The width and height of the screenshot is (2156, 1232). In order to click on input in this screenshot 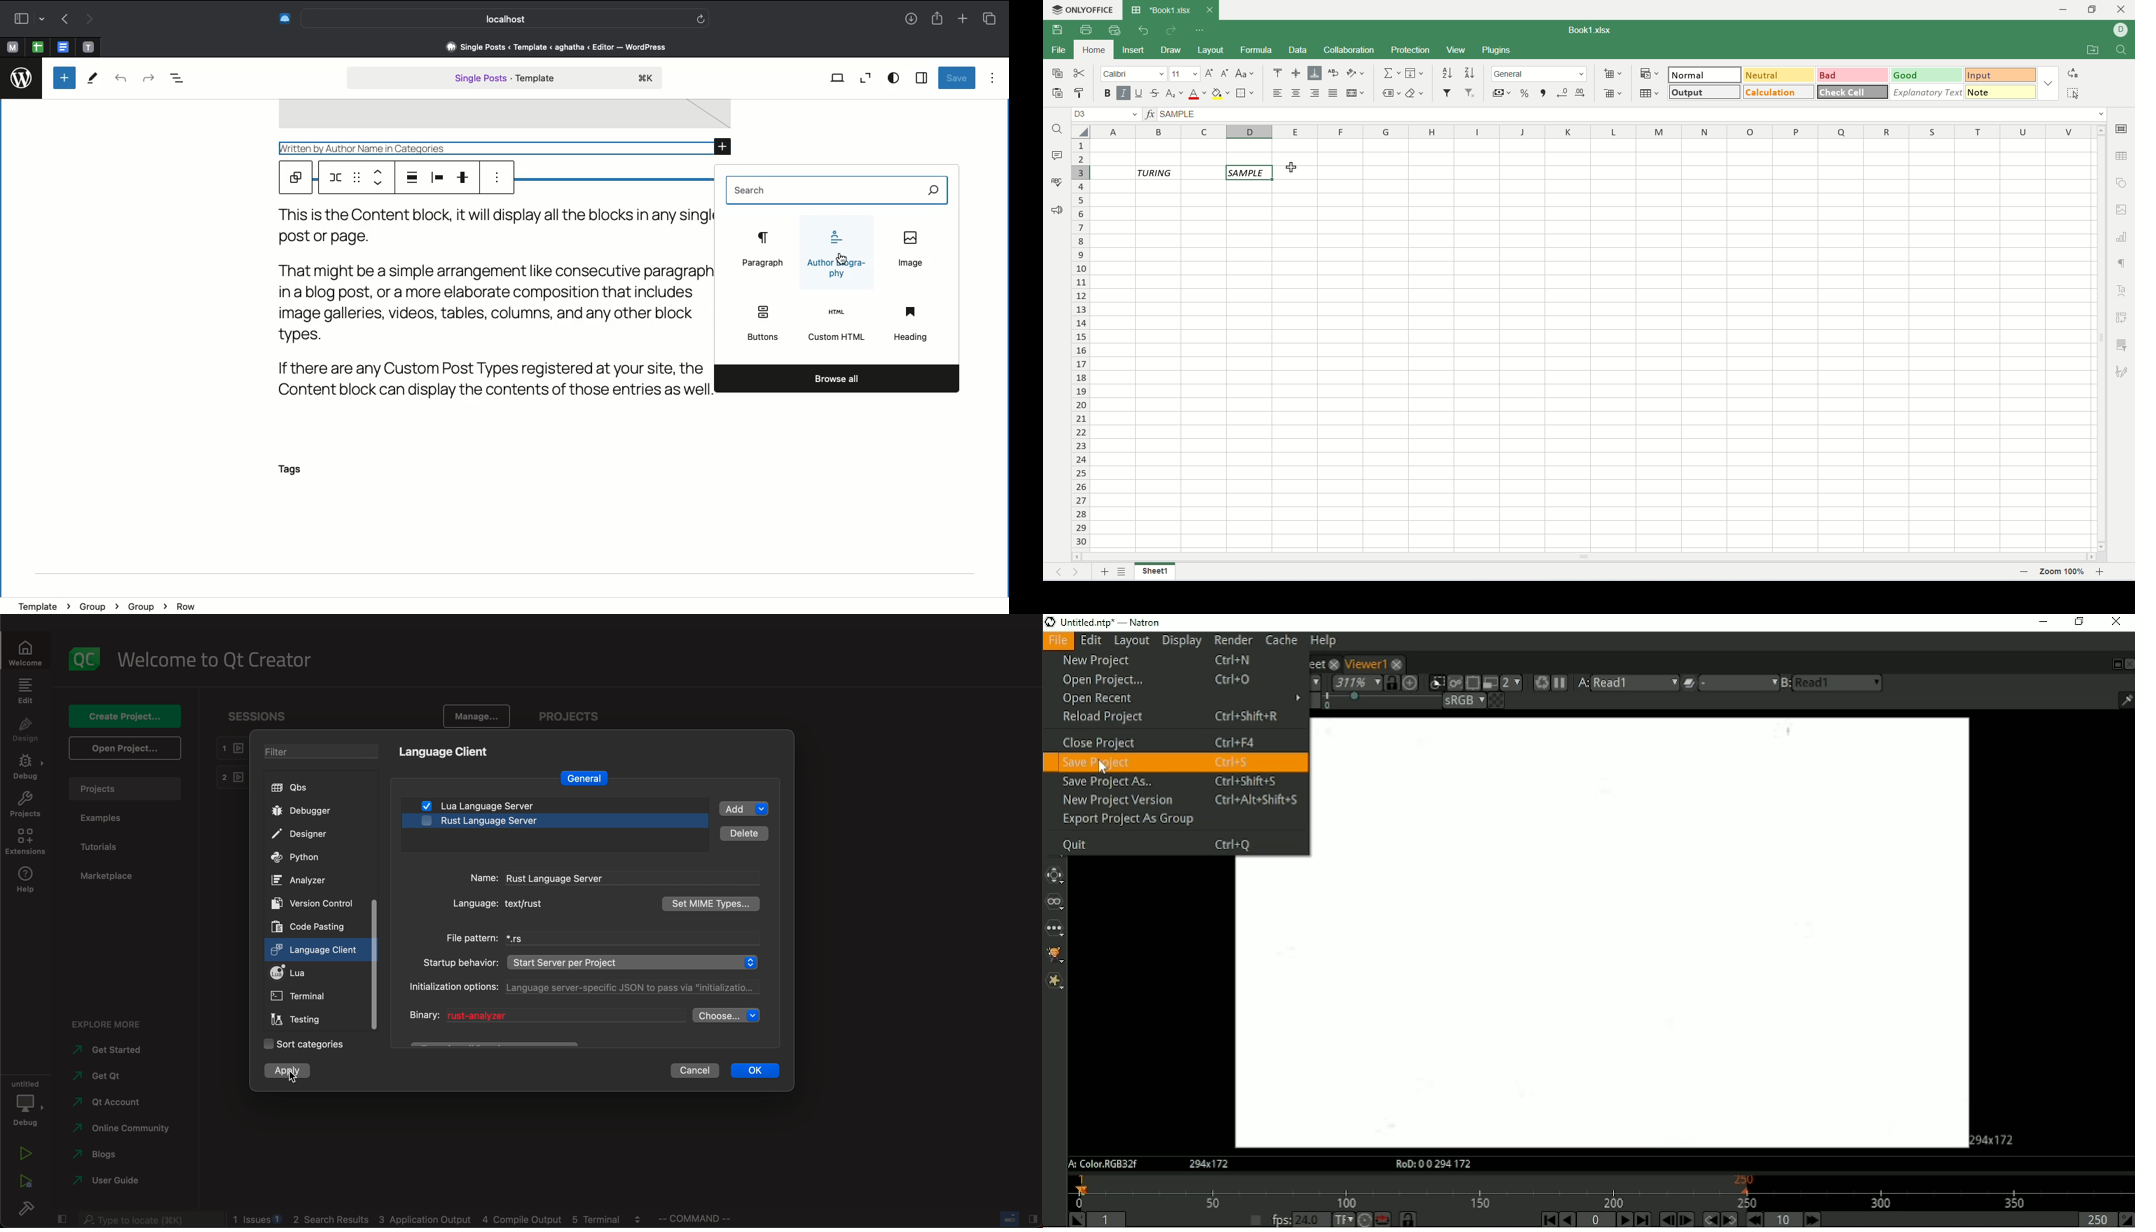, I will do `click(2003, 75)`.